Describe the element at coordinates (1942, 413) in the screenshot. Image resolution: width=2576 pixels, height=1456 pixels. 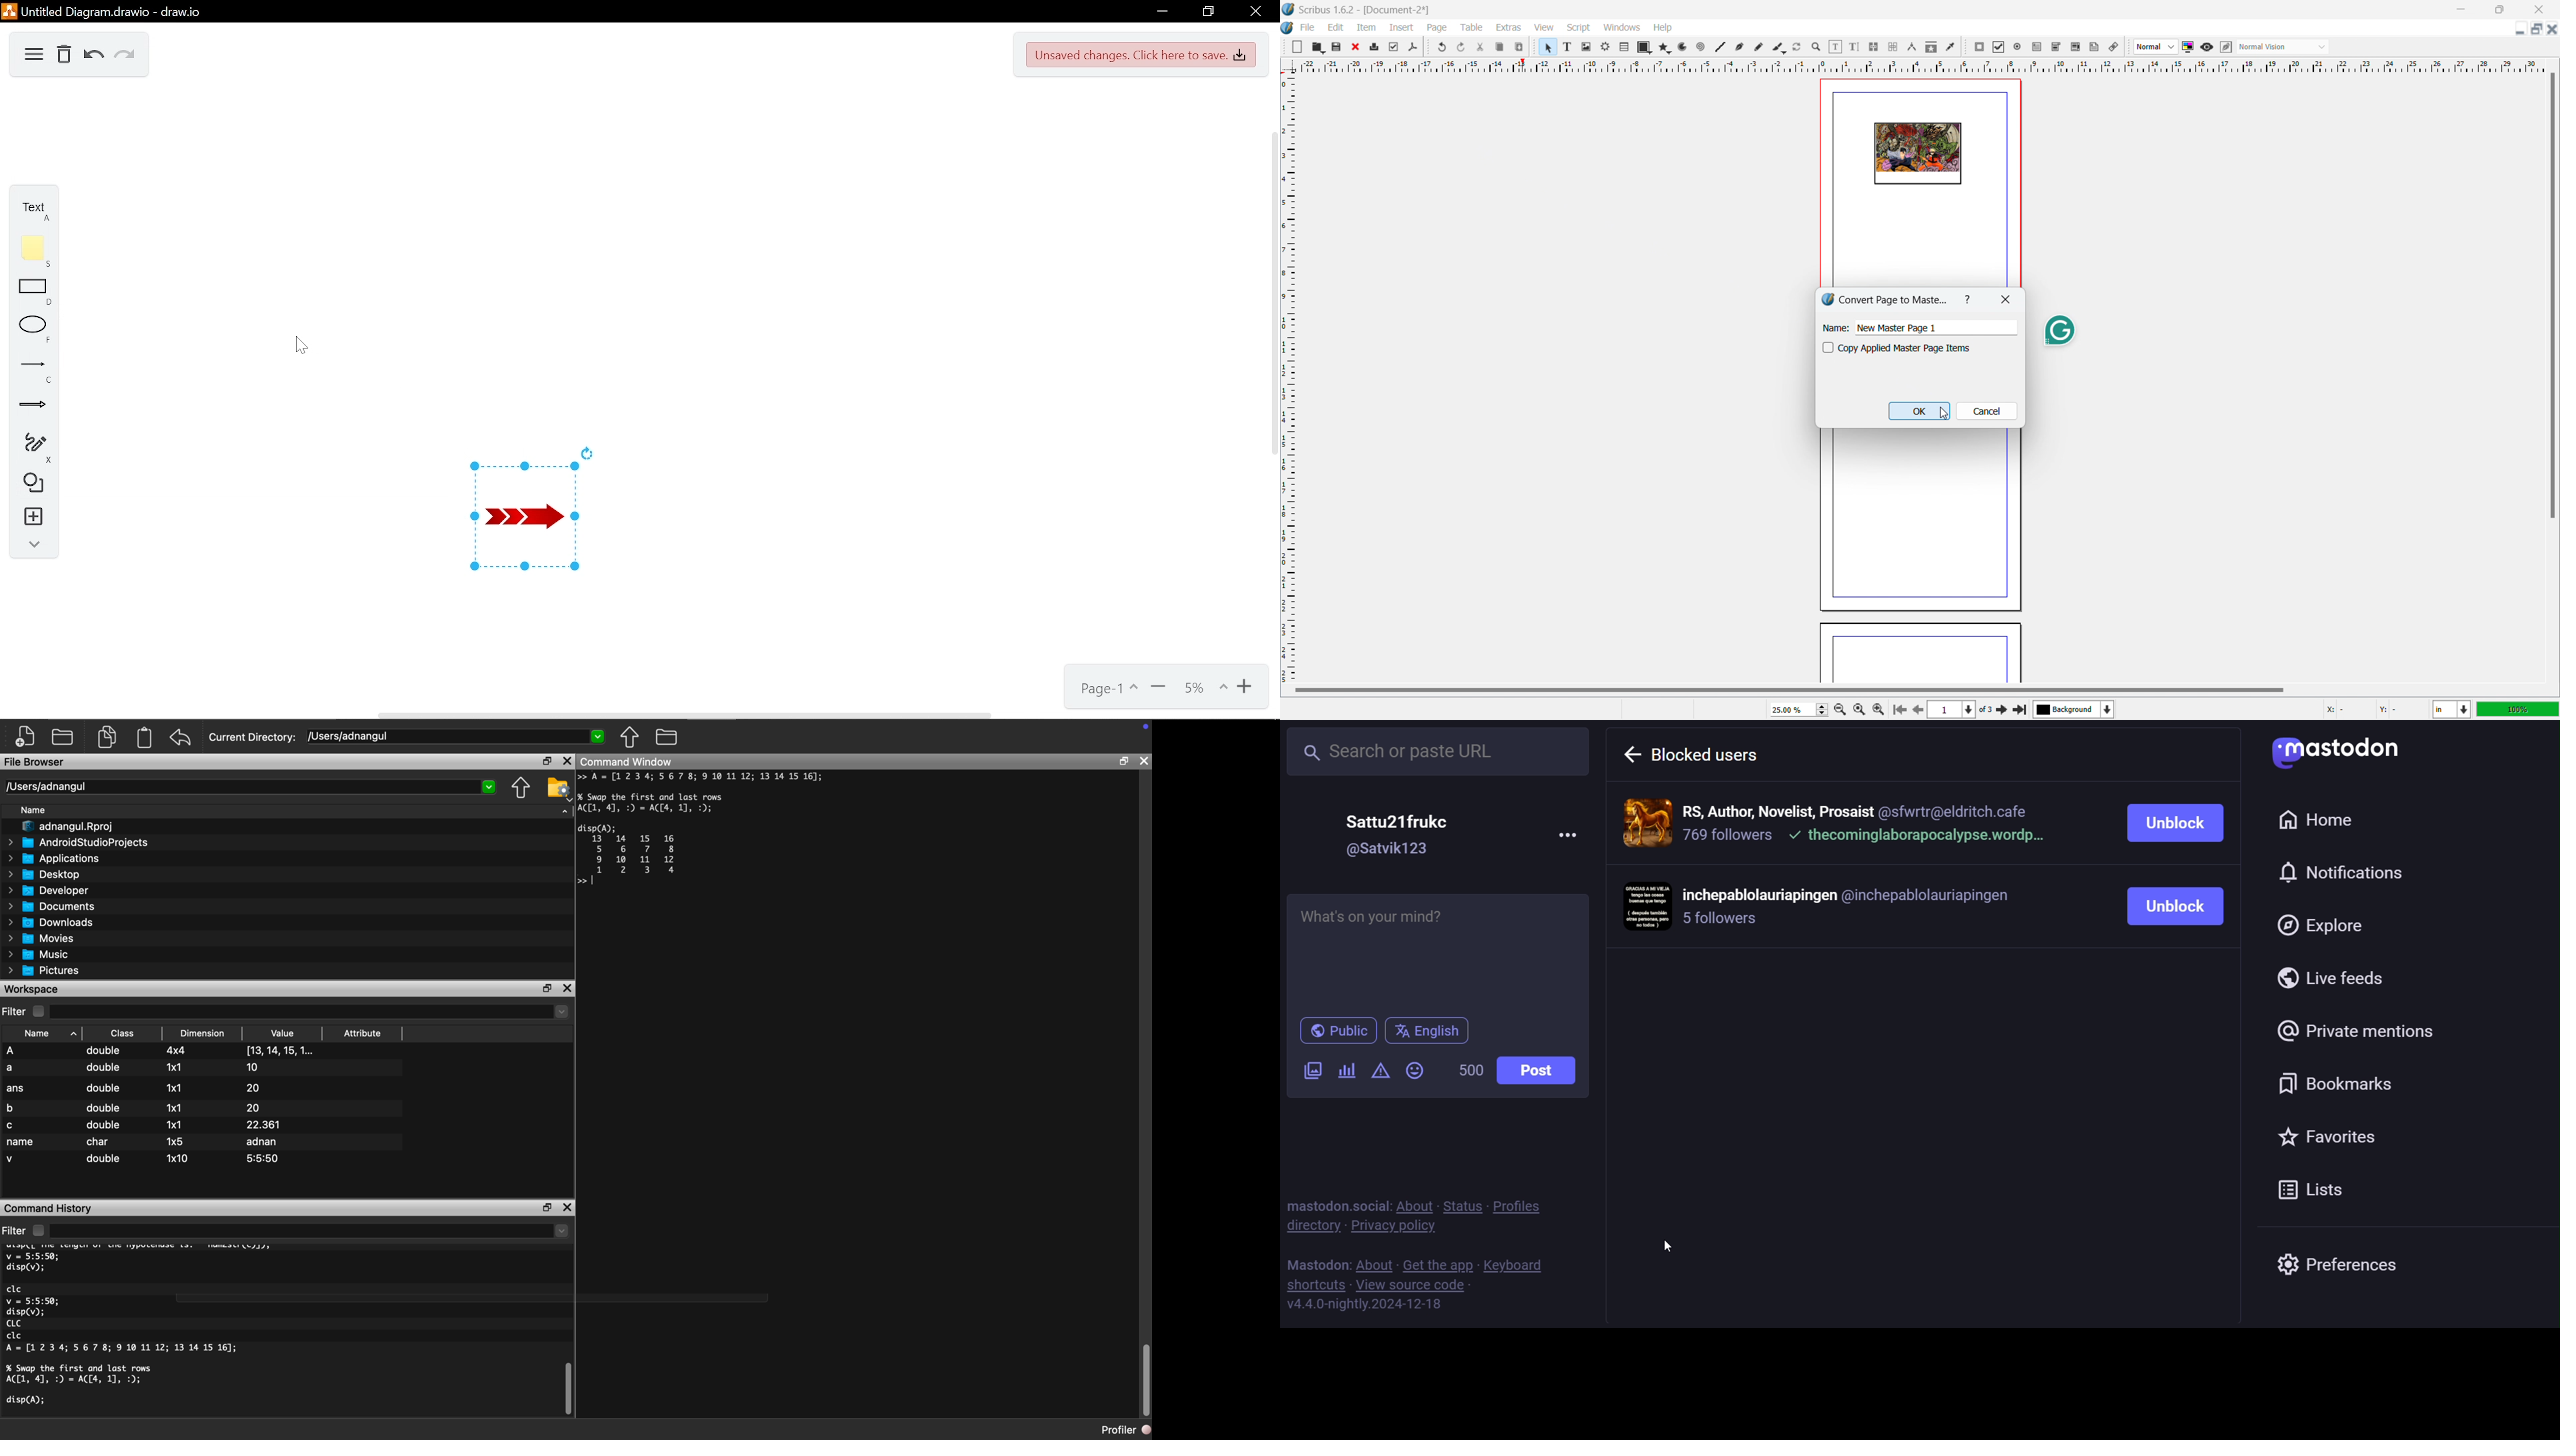
I see `cursor` at that location.